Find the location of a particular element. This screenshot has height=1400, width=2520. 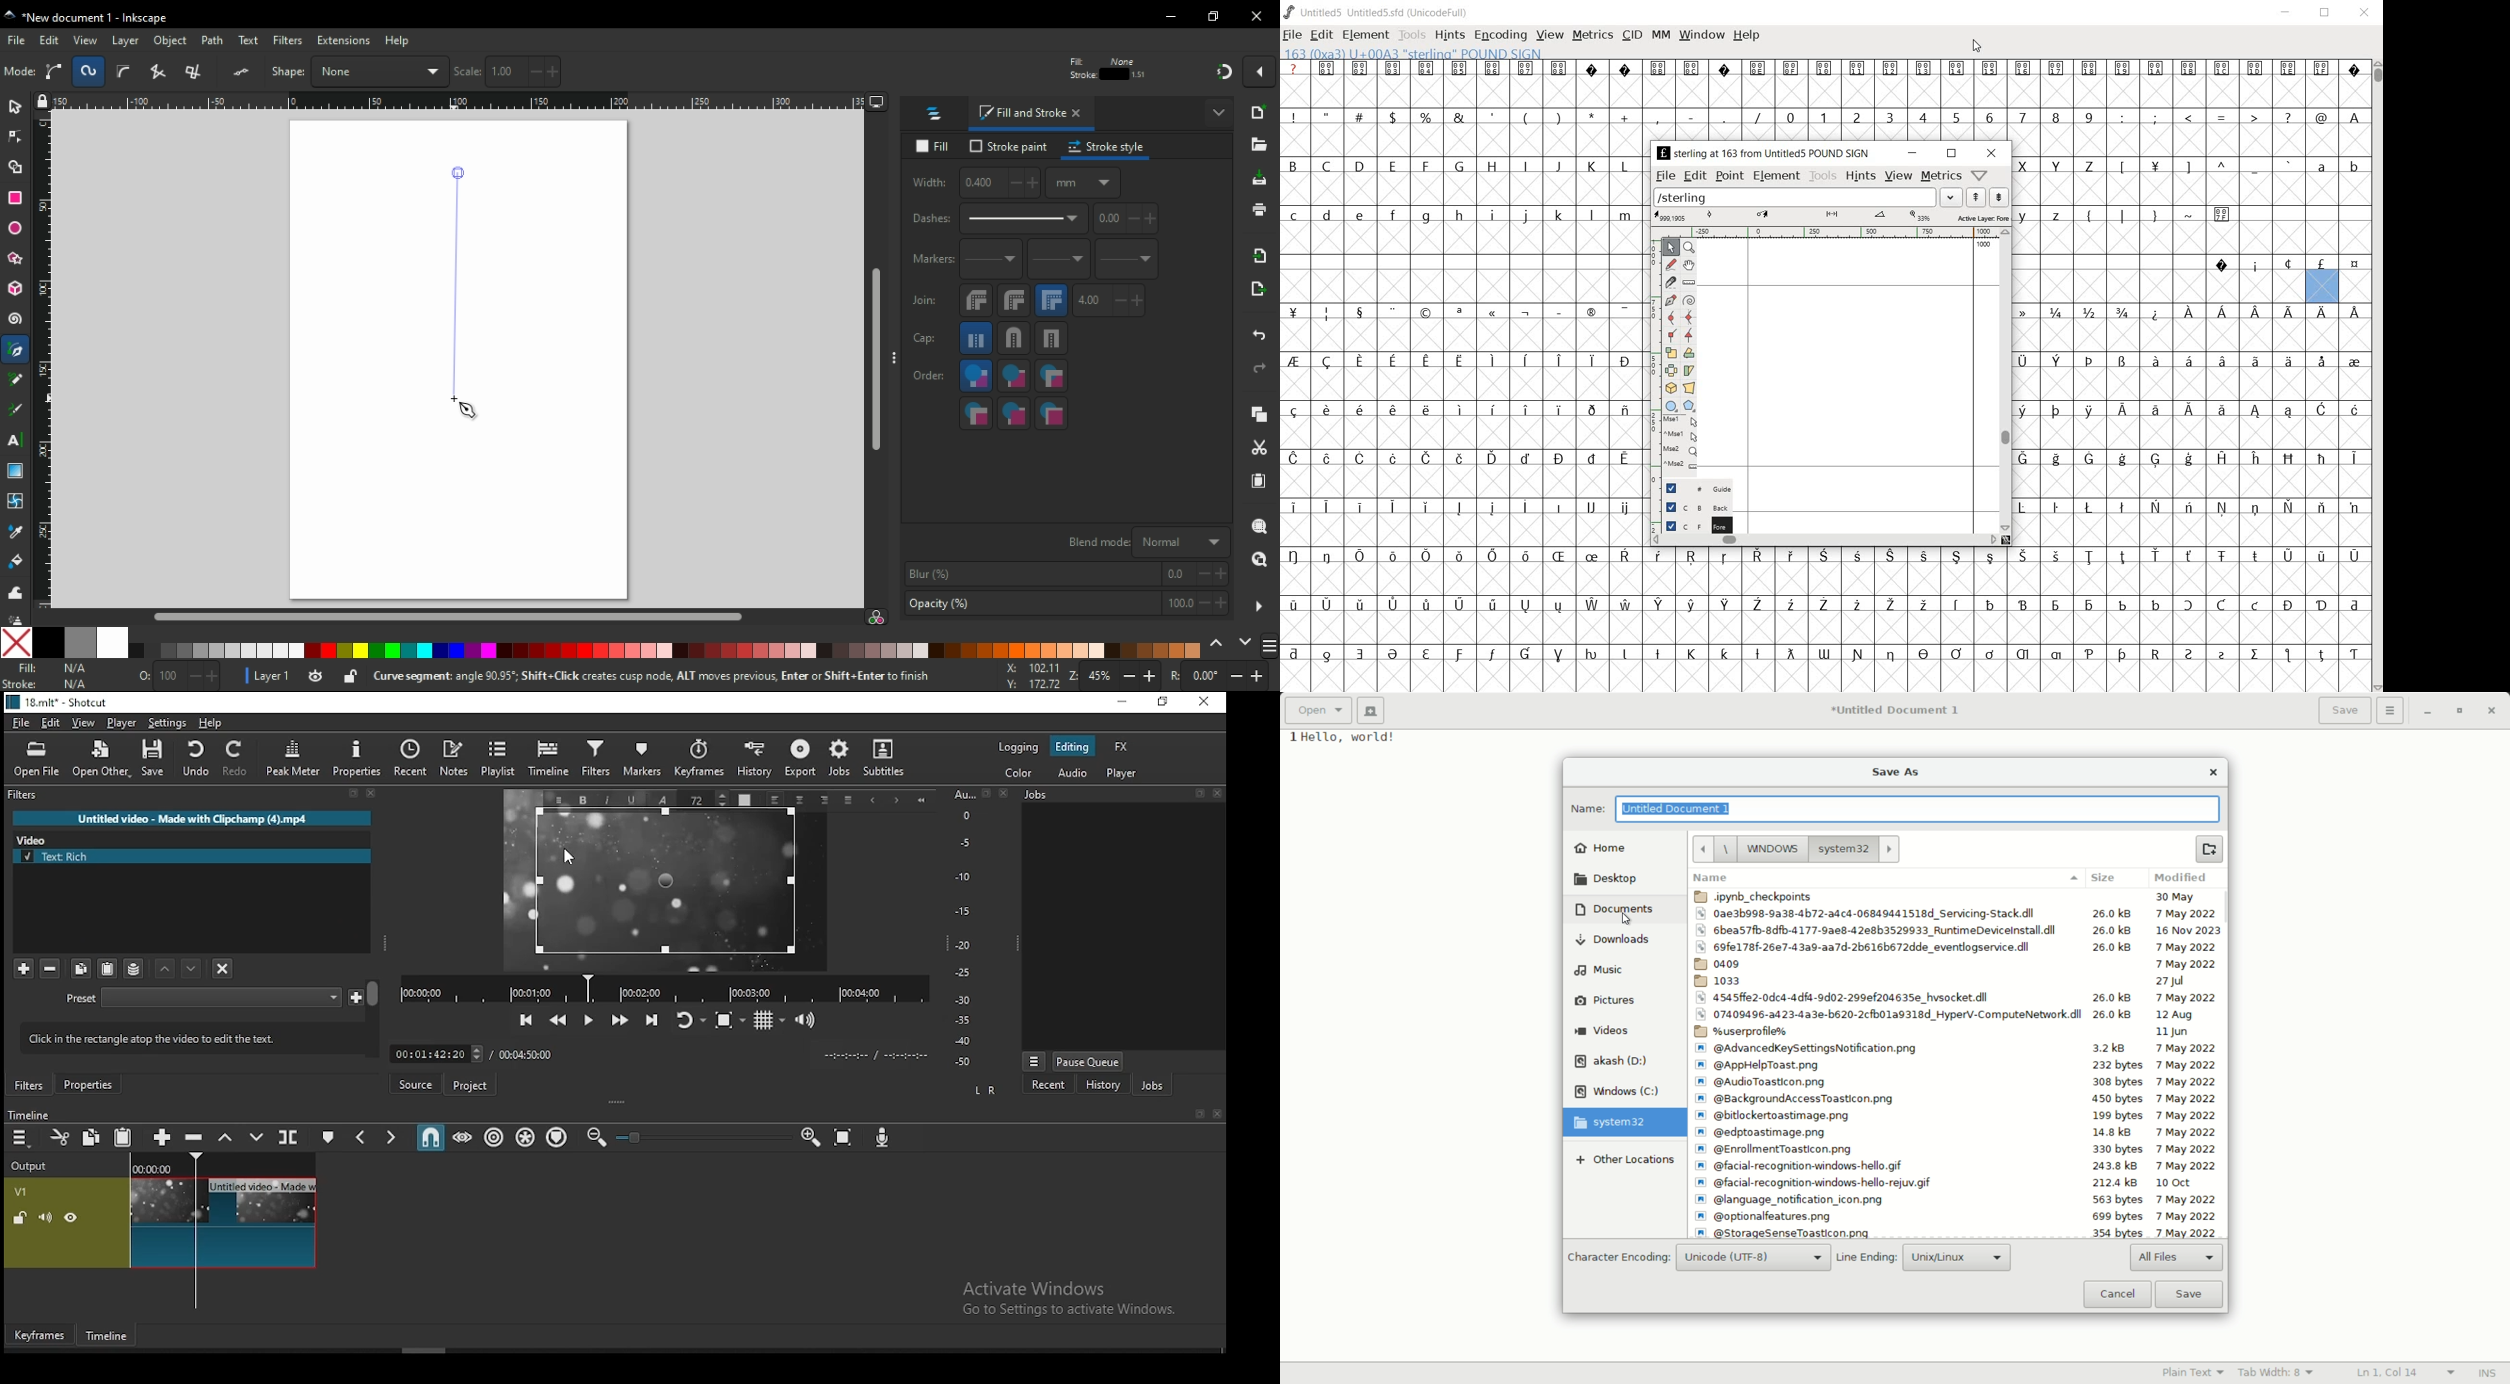

paste is located at coordinates (1258, 481).